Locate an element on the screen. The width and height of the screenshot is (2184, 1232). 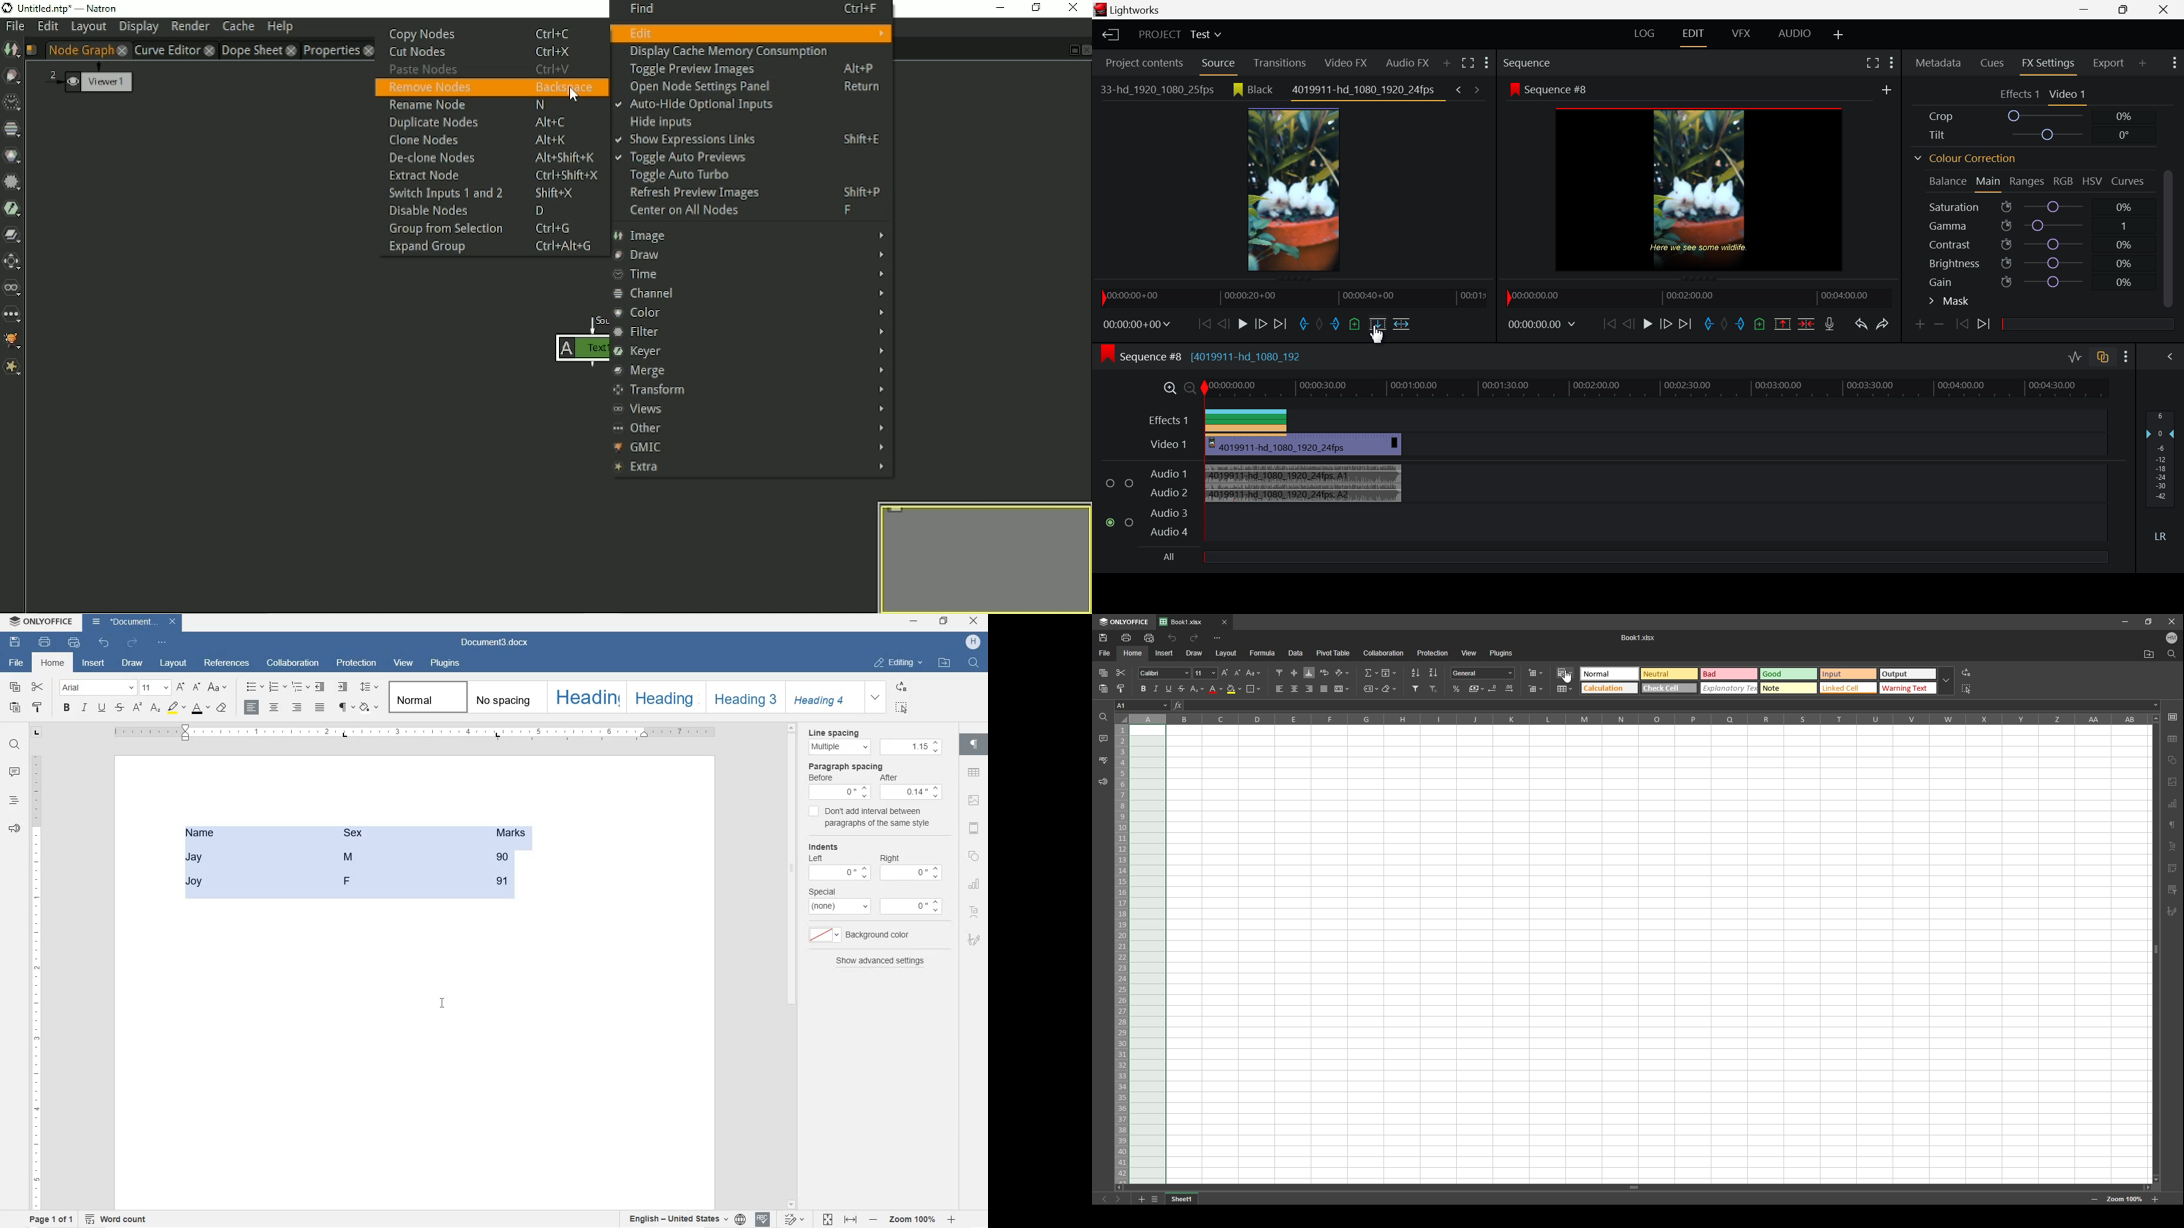
Add keyframe is located at coordinates (1920, 325).